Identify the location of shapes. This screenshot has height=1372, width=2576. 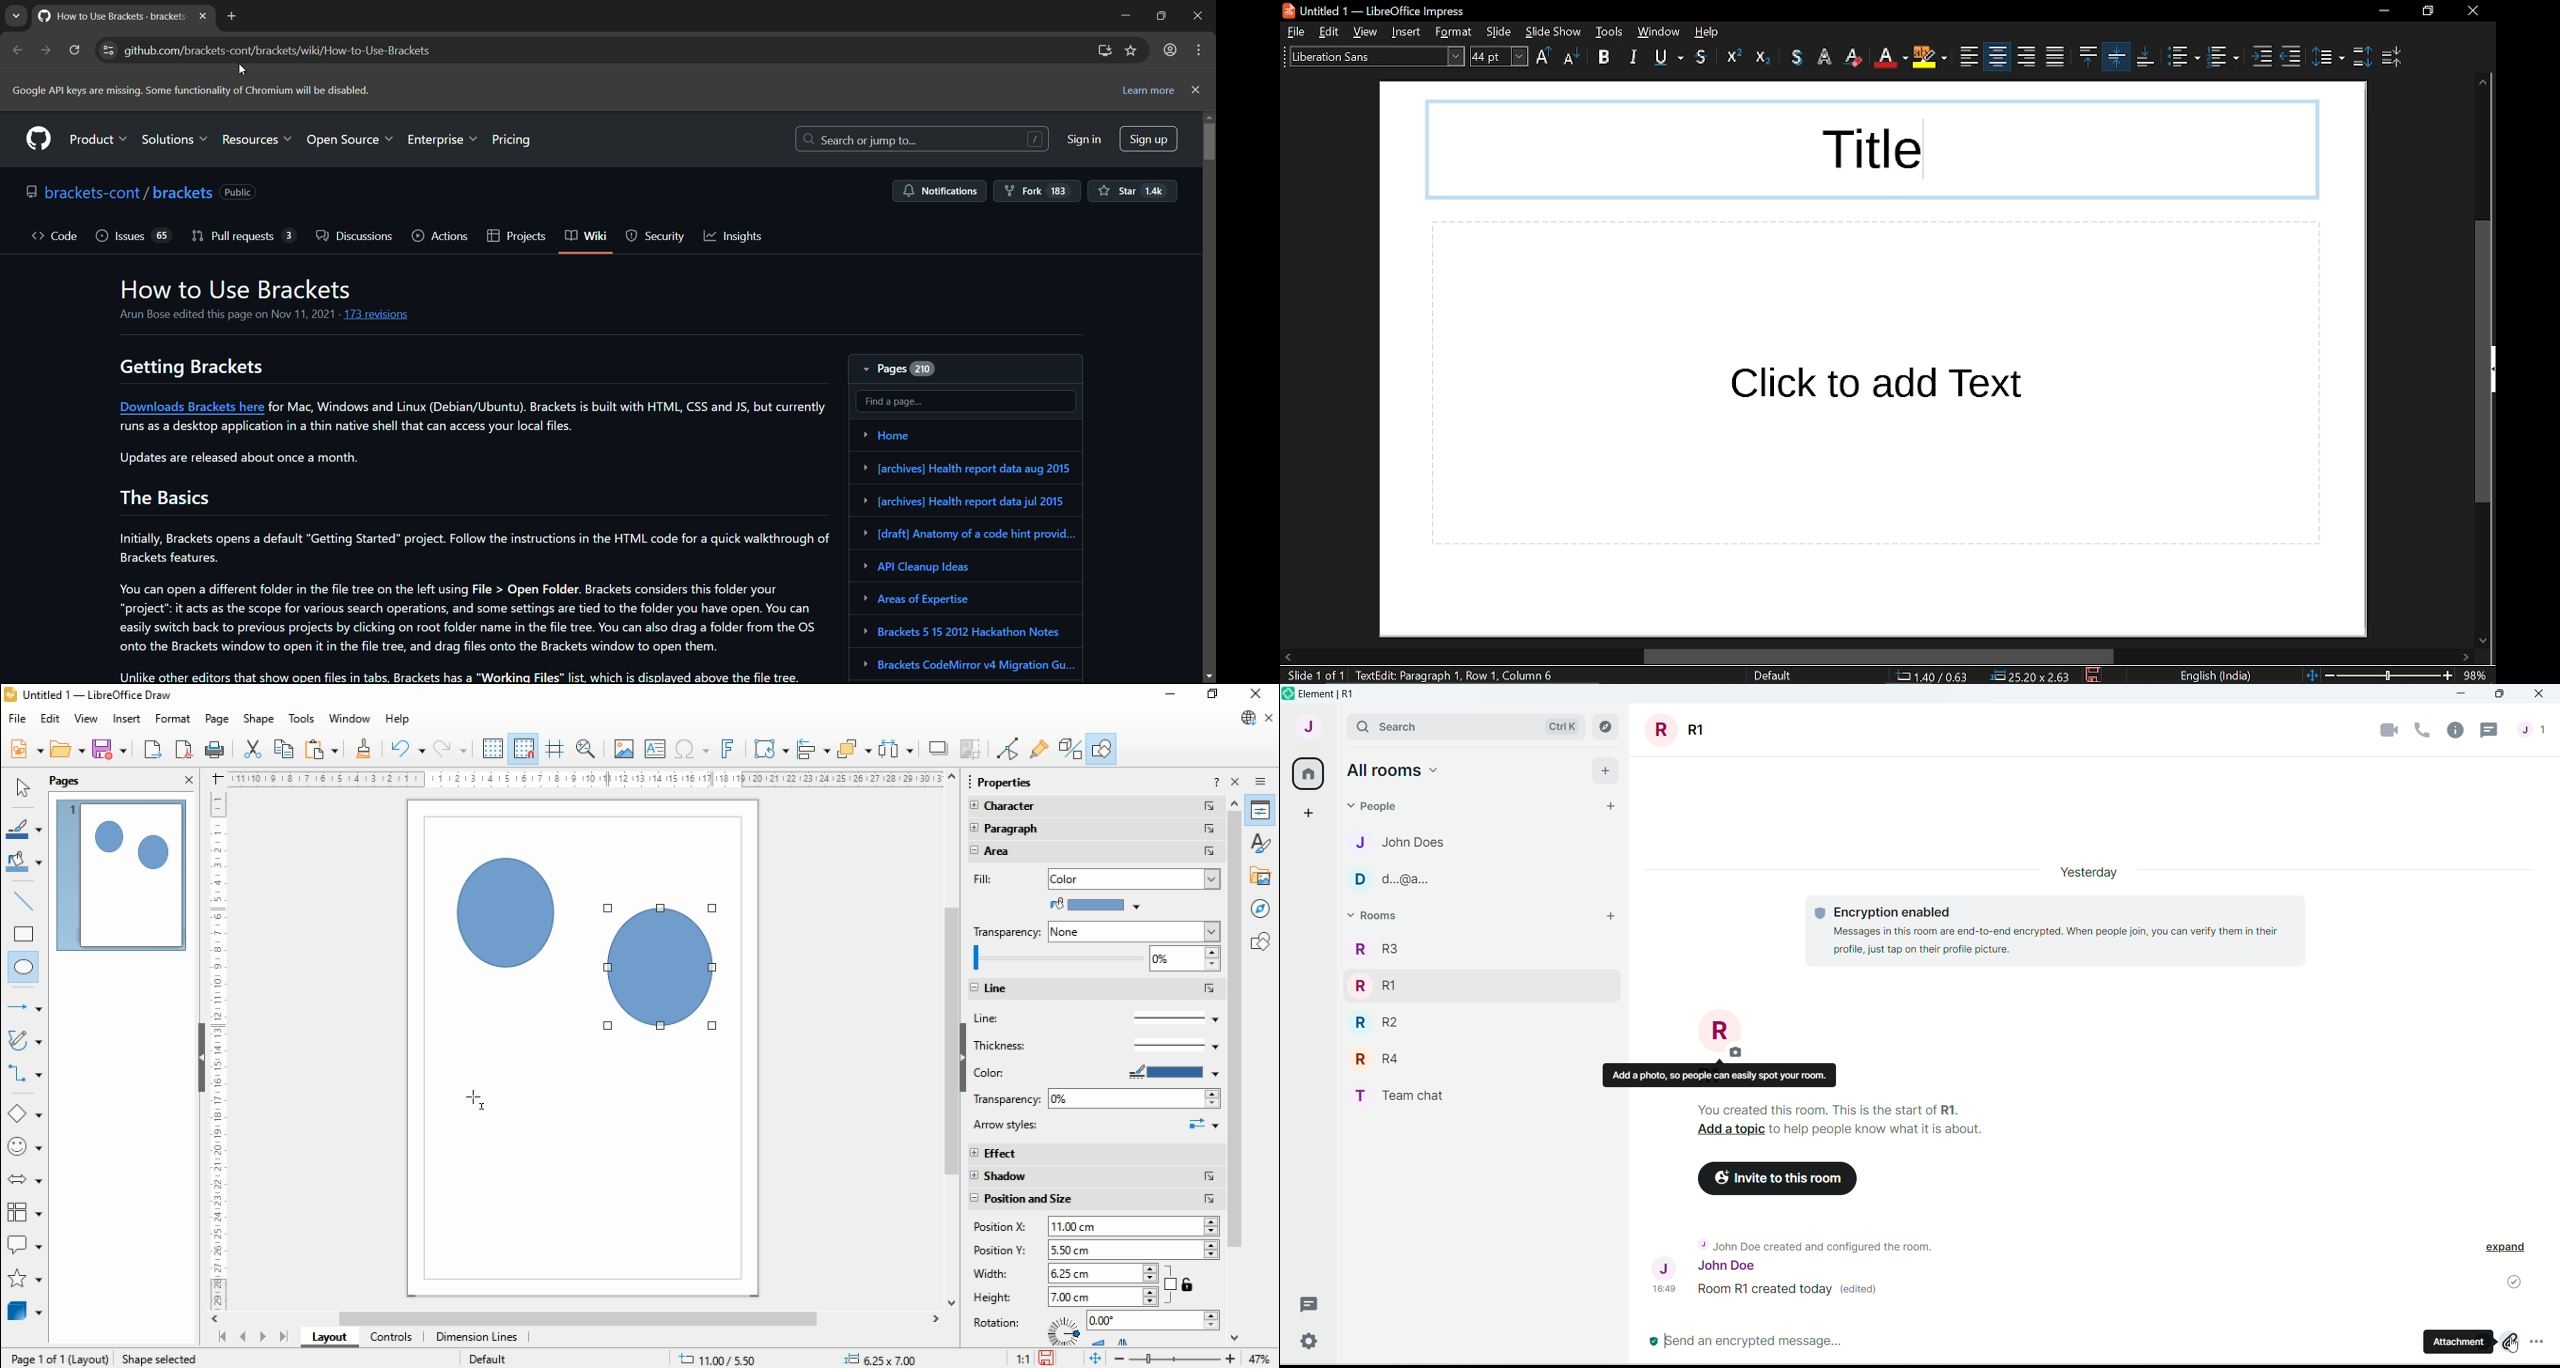
(1263, 940).